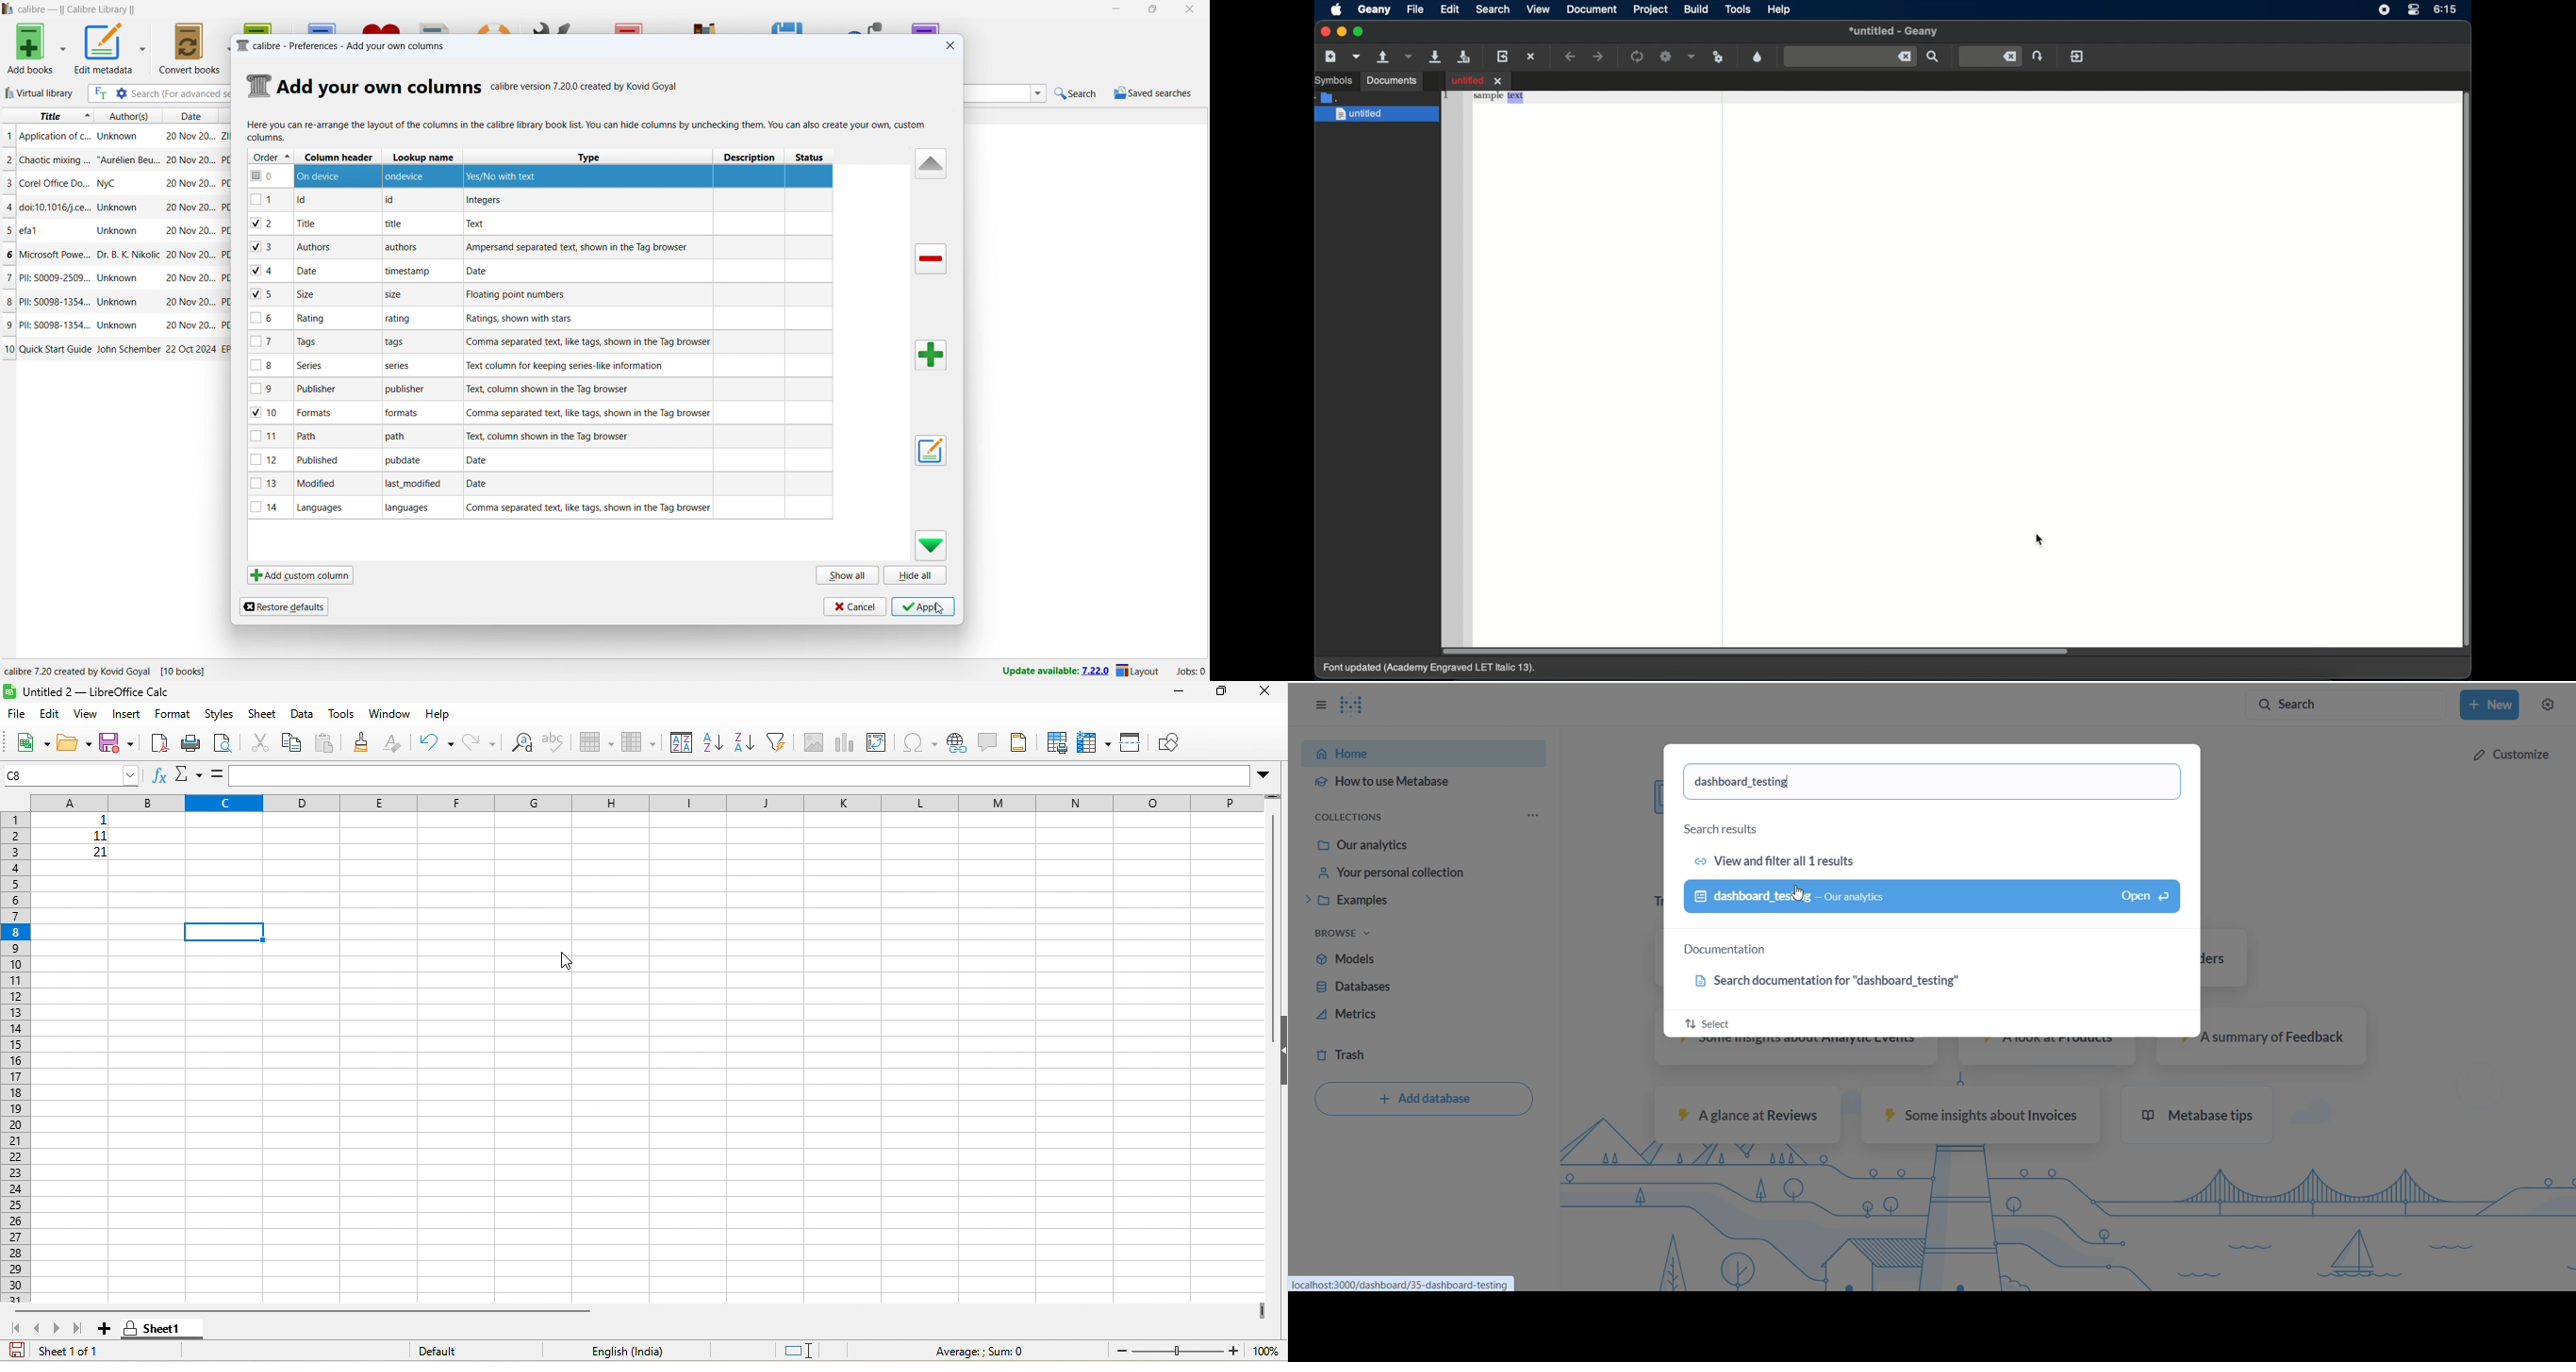  What do you see at coordinates (129, 1328) in the screenshot?
I see `sheet protected` at bounding box center [129, 1328].